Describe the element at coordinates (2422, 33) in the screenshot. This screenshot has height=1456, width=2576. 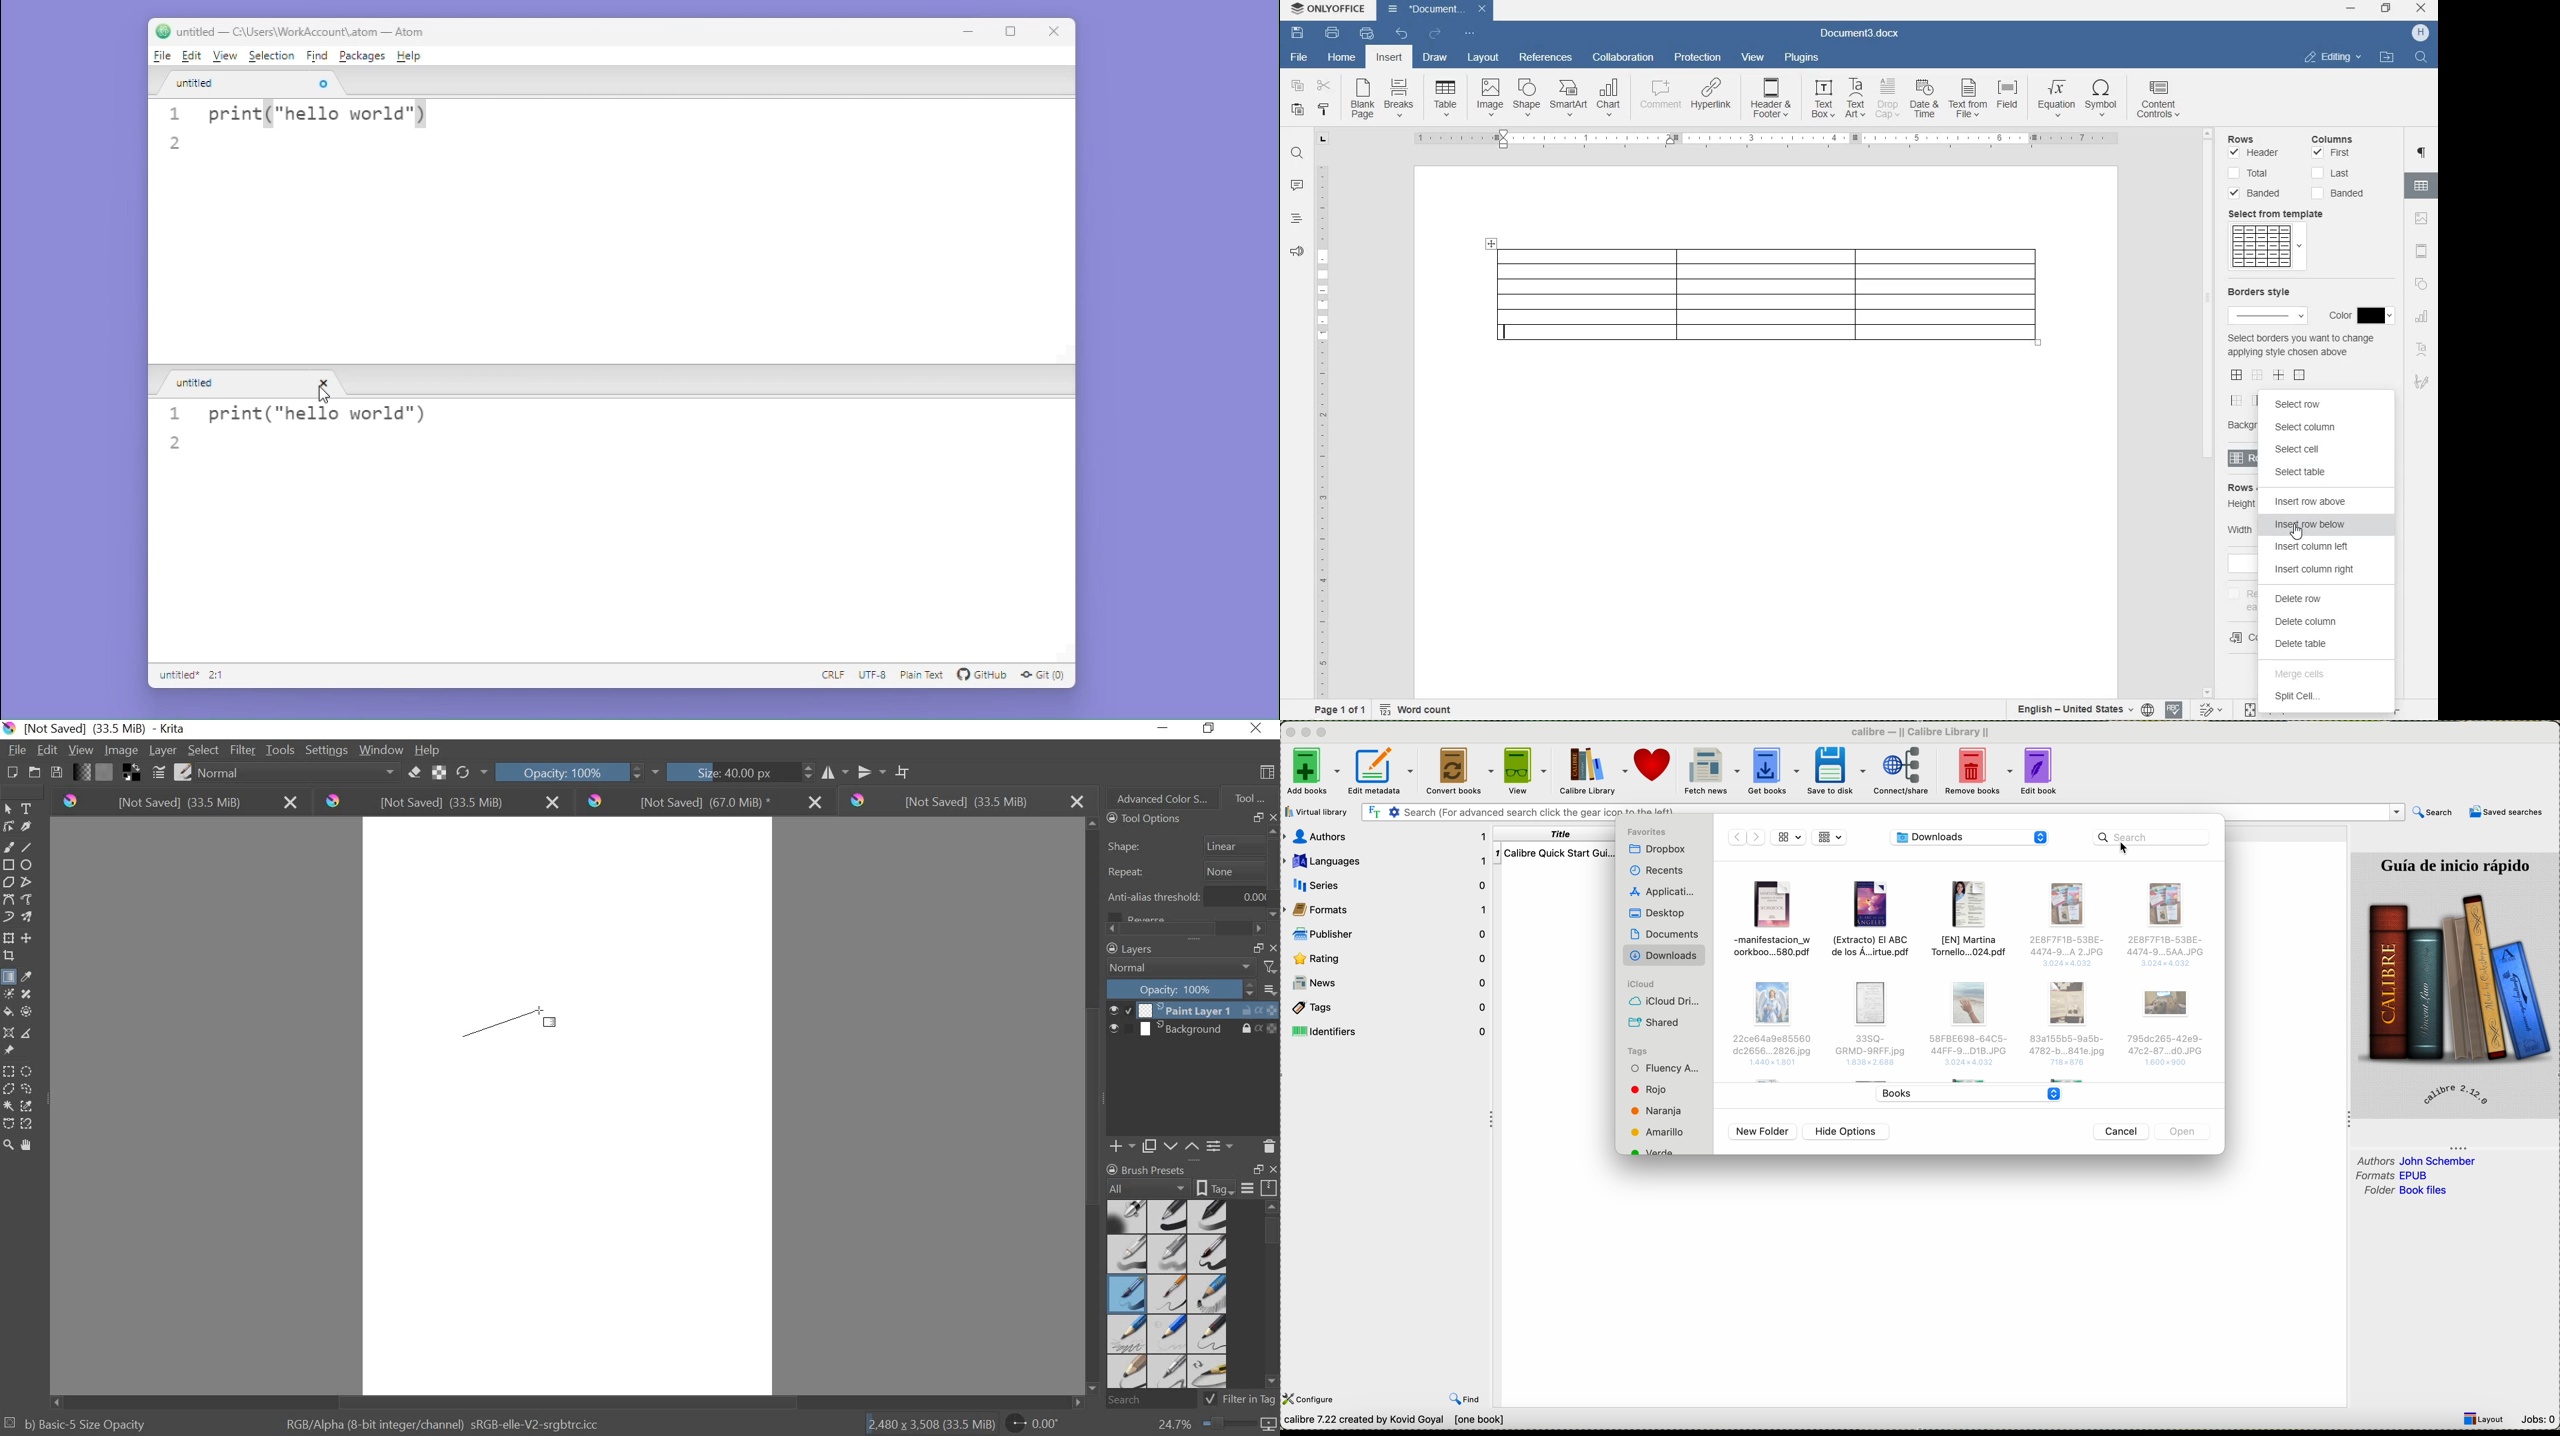
I see `HP` at that location.